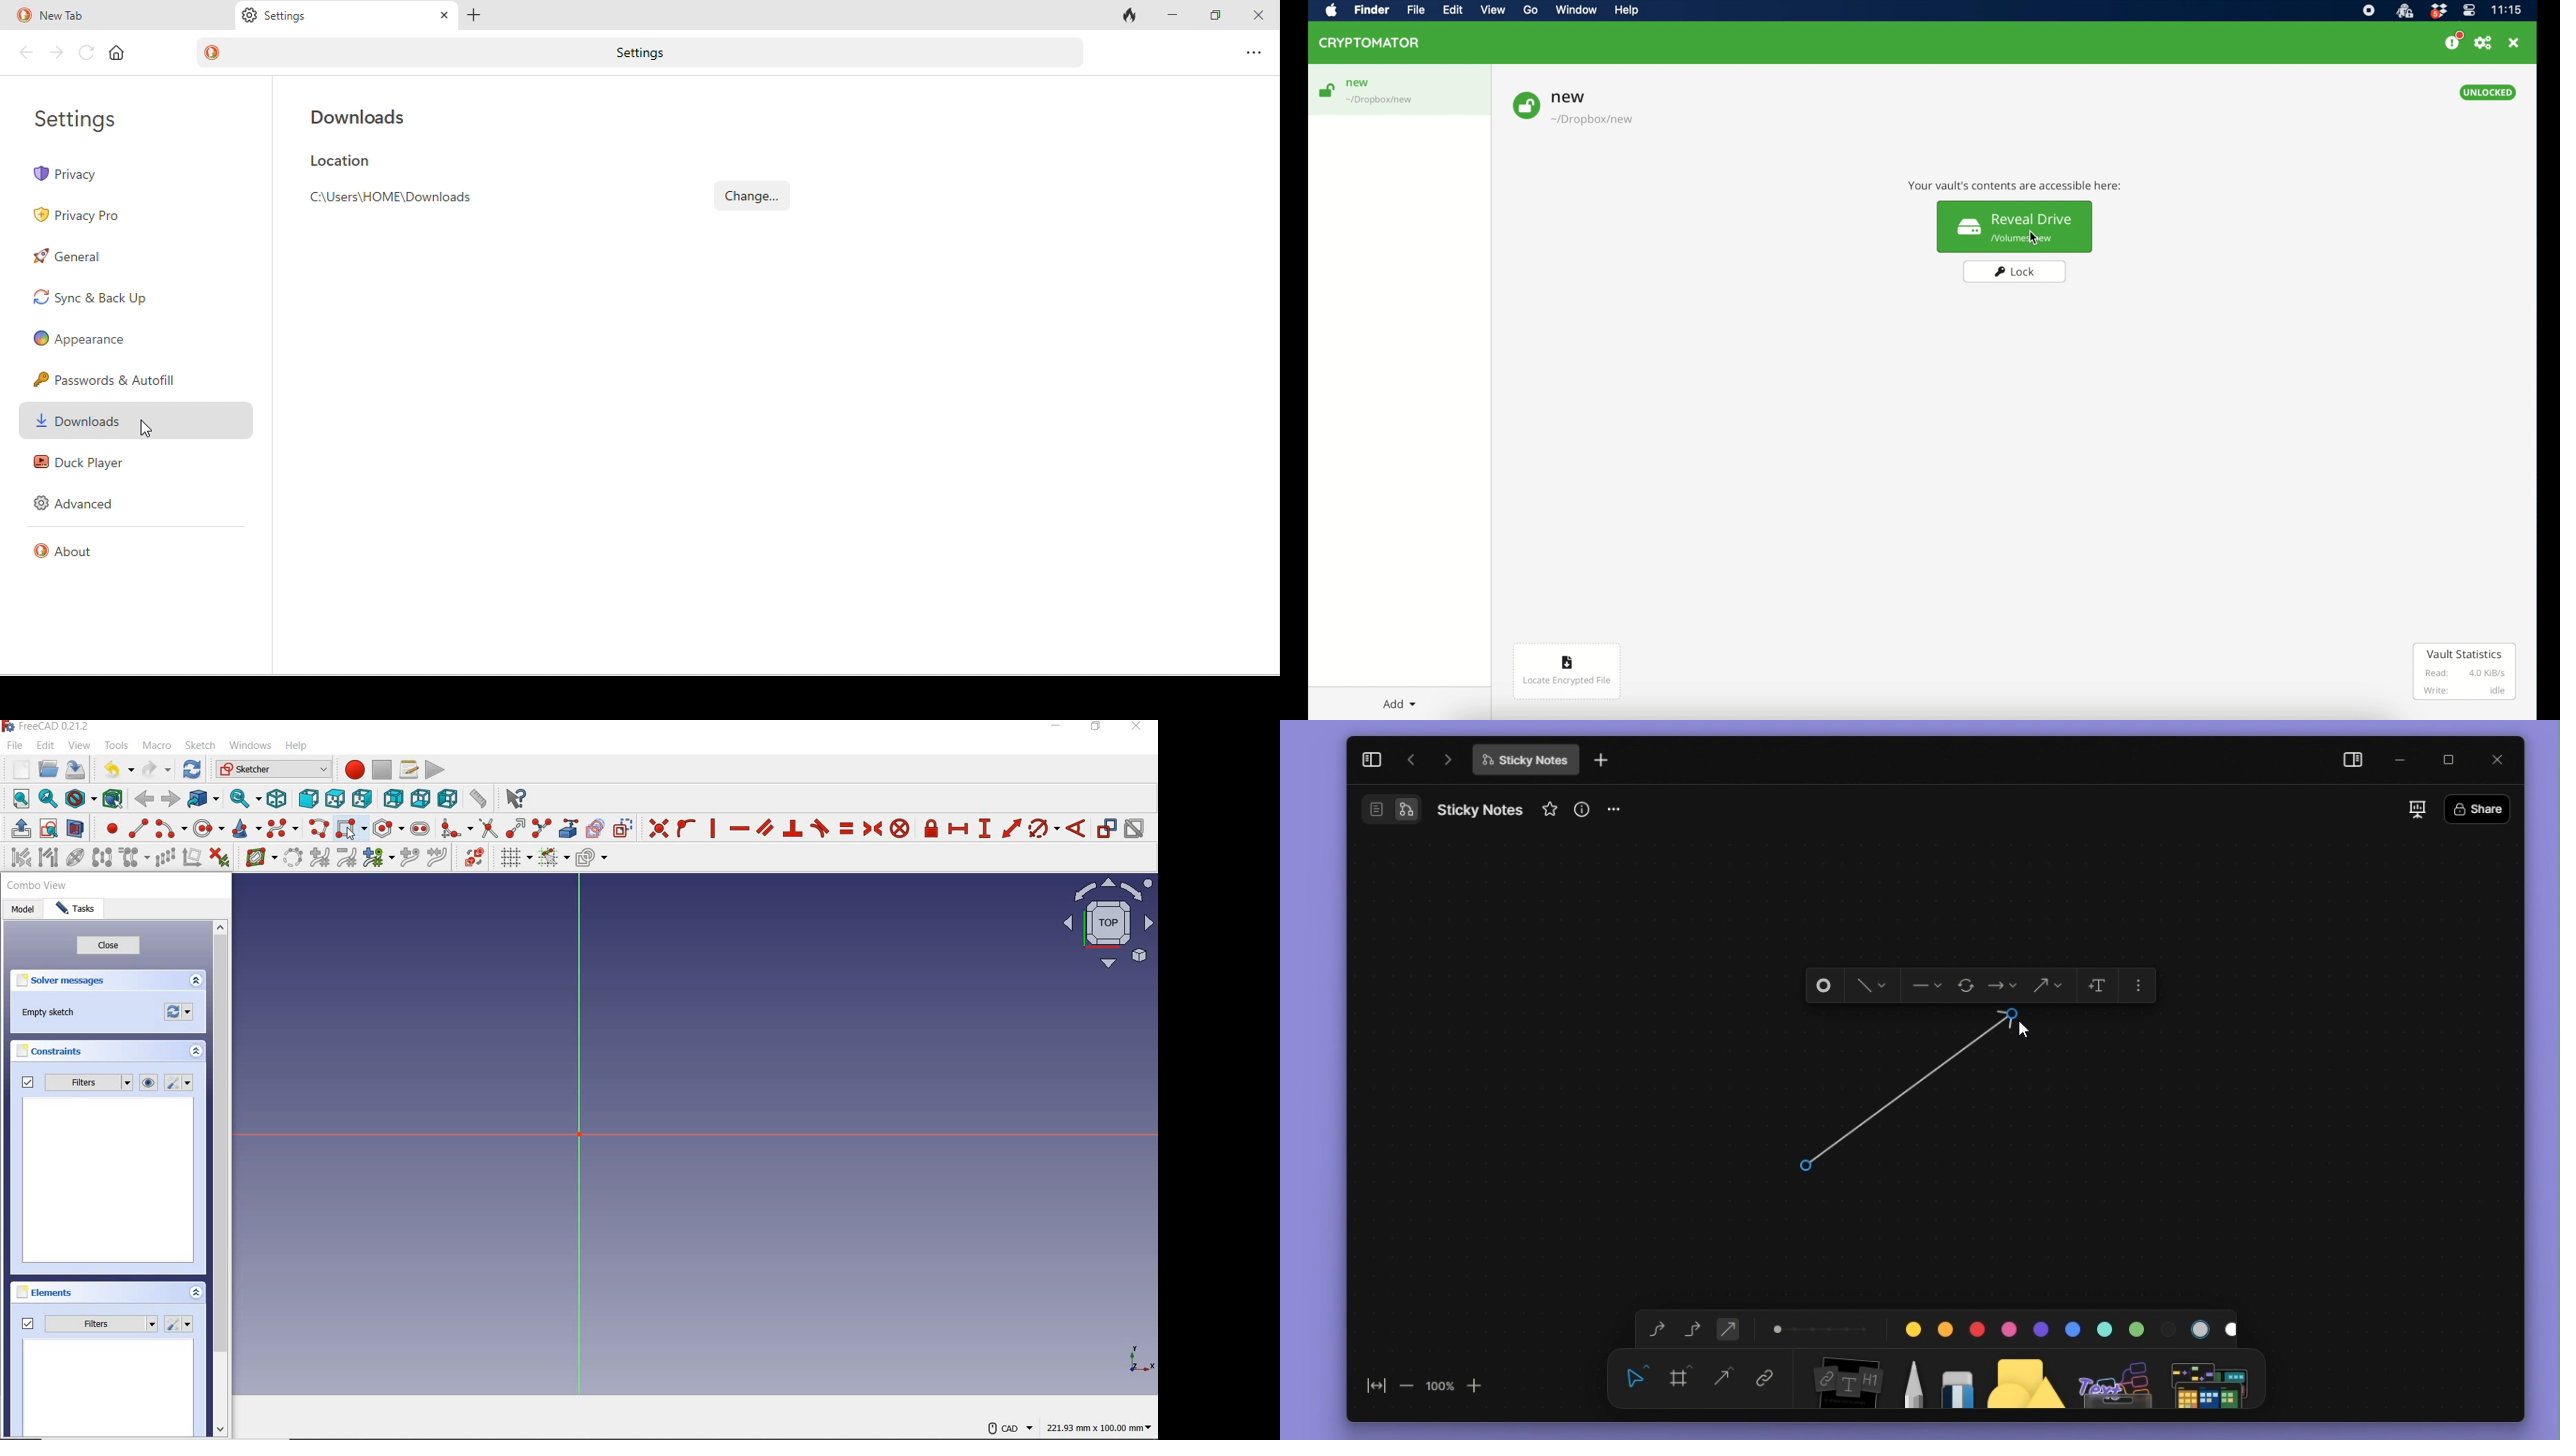 Image resolution: width=2576 pixels, height=1456 pixels. Describe the element at coordinates (74, 858) in the screenshot. I see `show/hide internal geometry` at that location.